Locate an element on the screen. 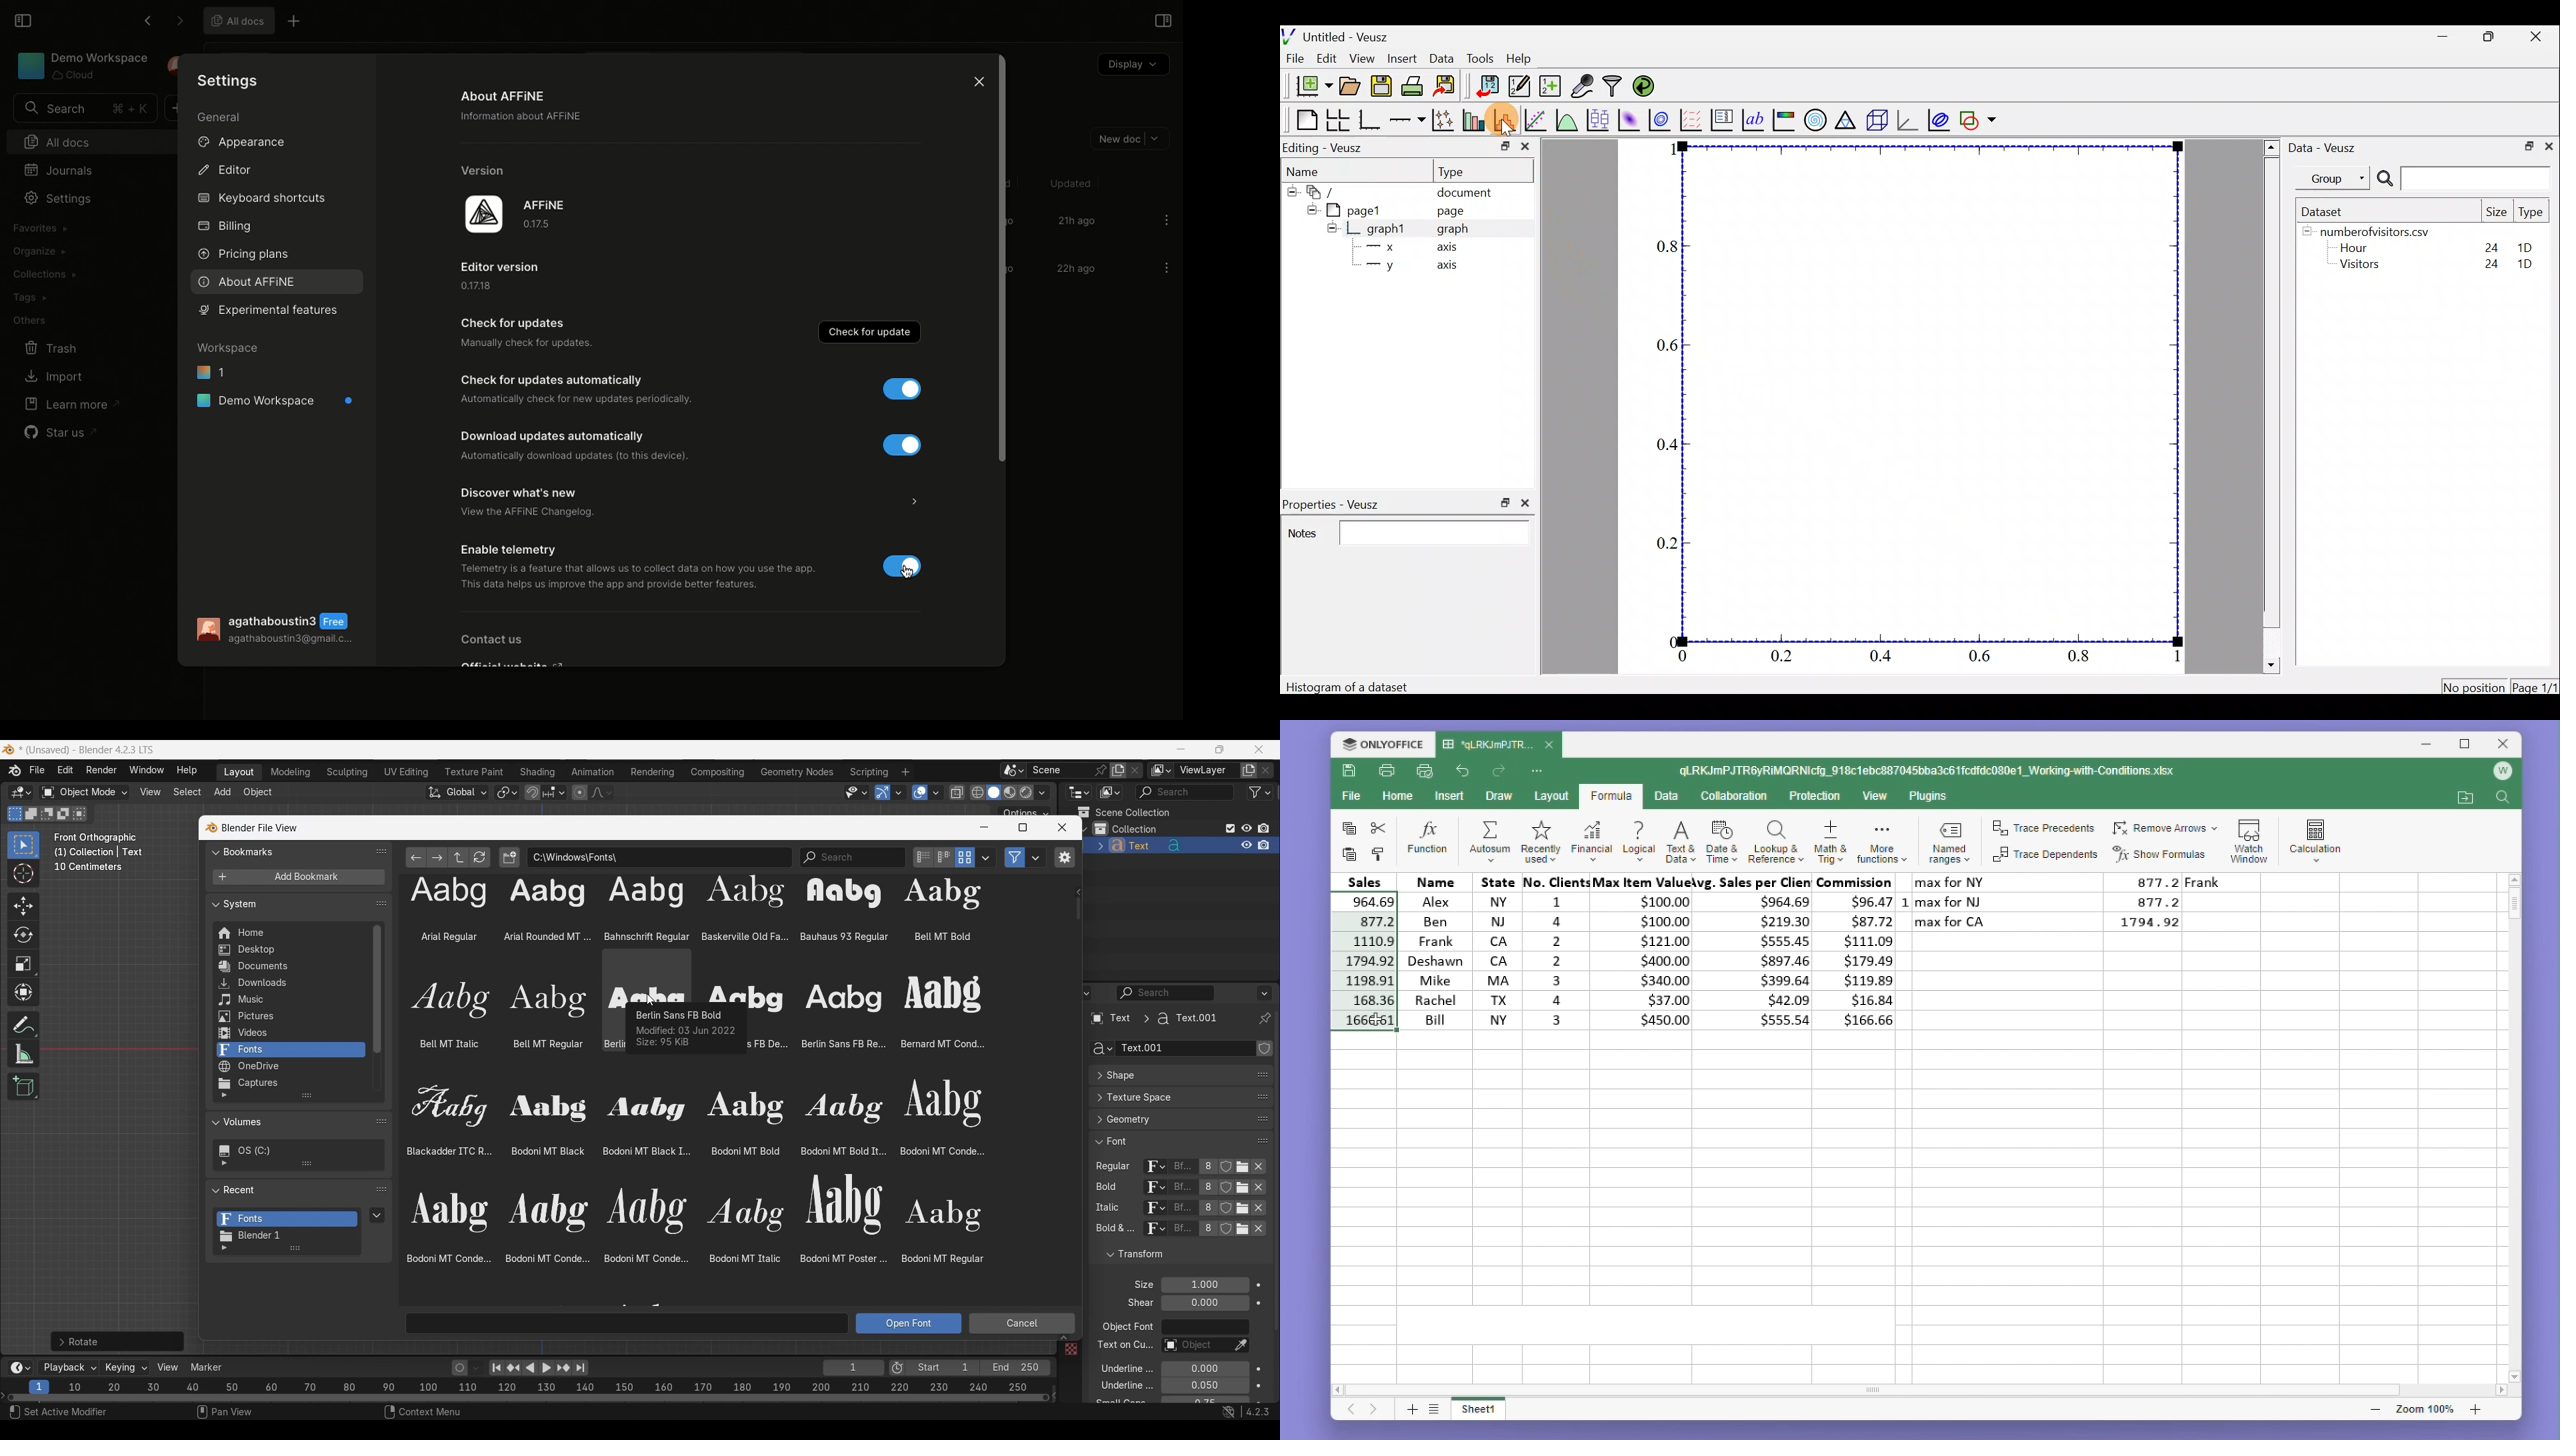 The width and height of the screenshot is (2576, 1456). Star us is located at coordinates (62, 432).